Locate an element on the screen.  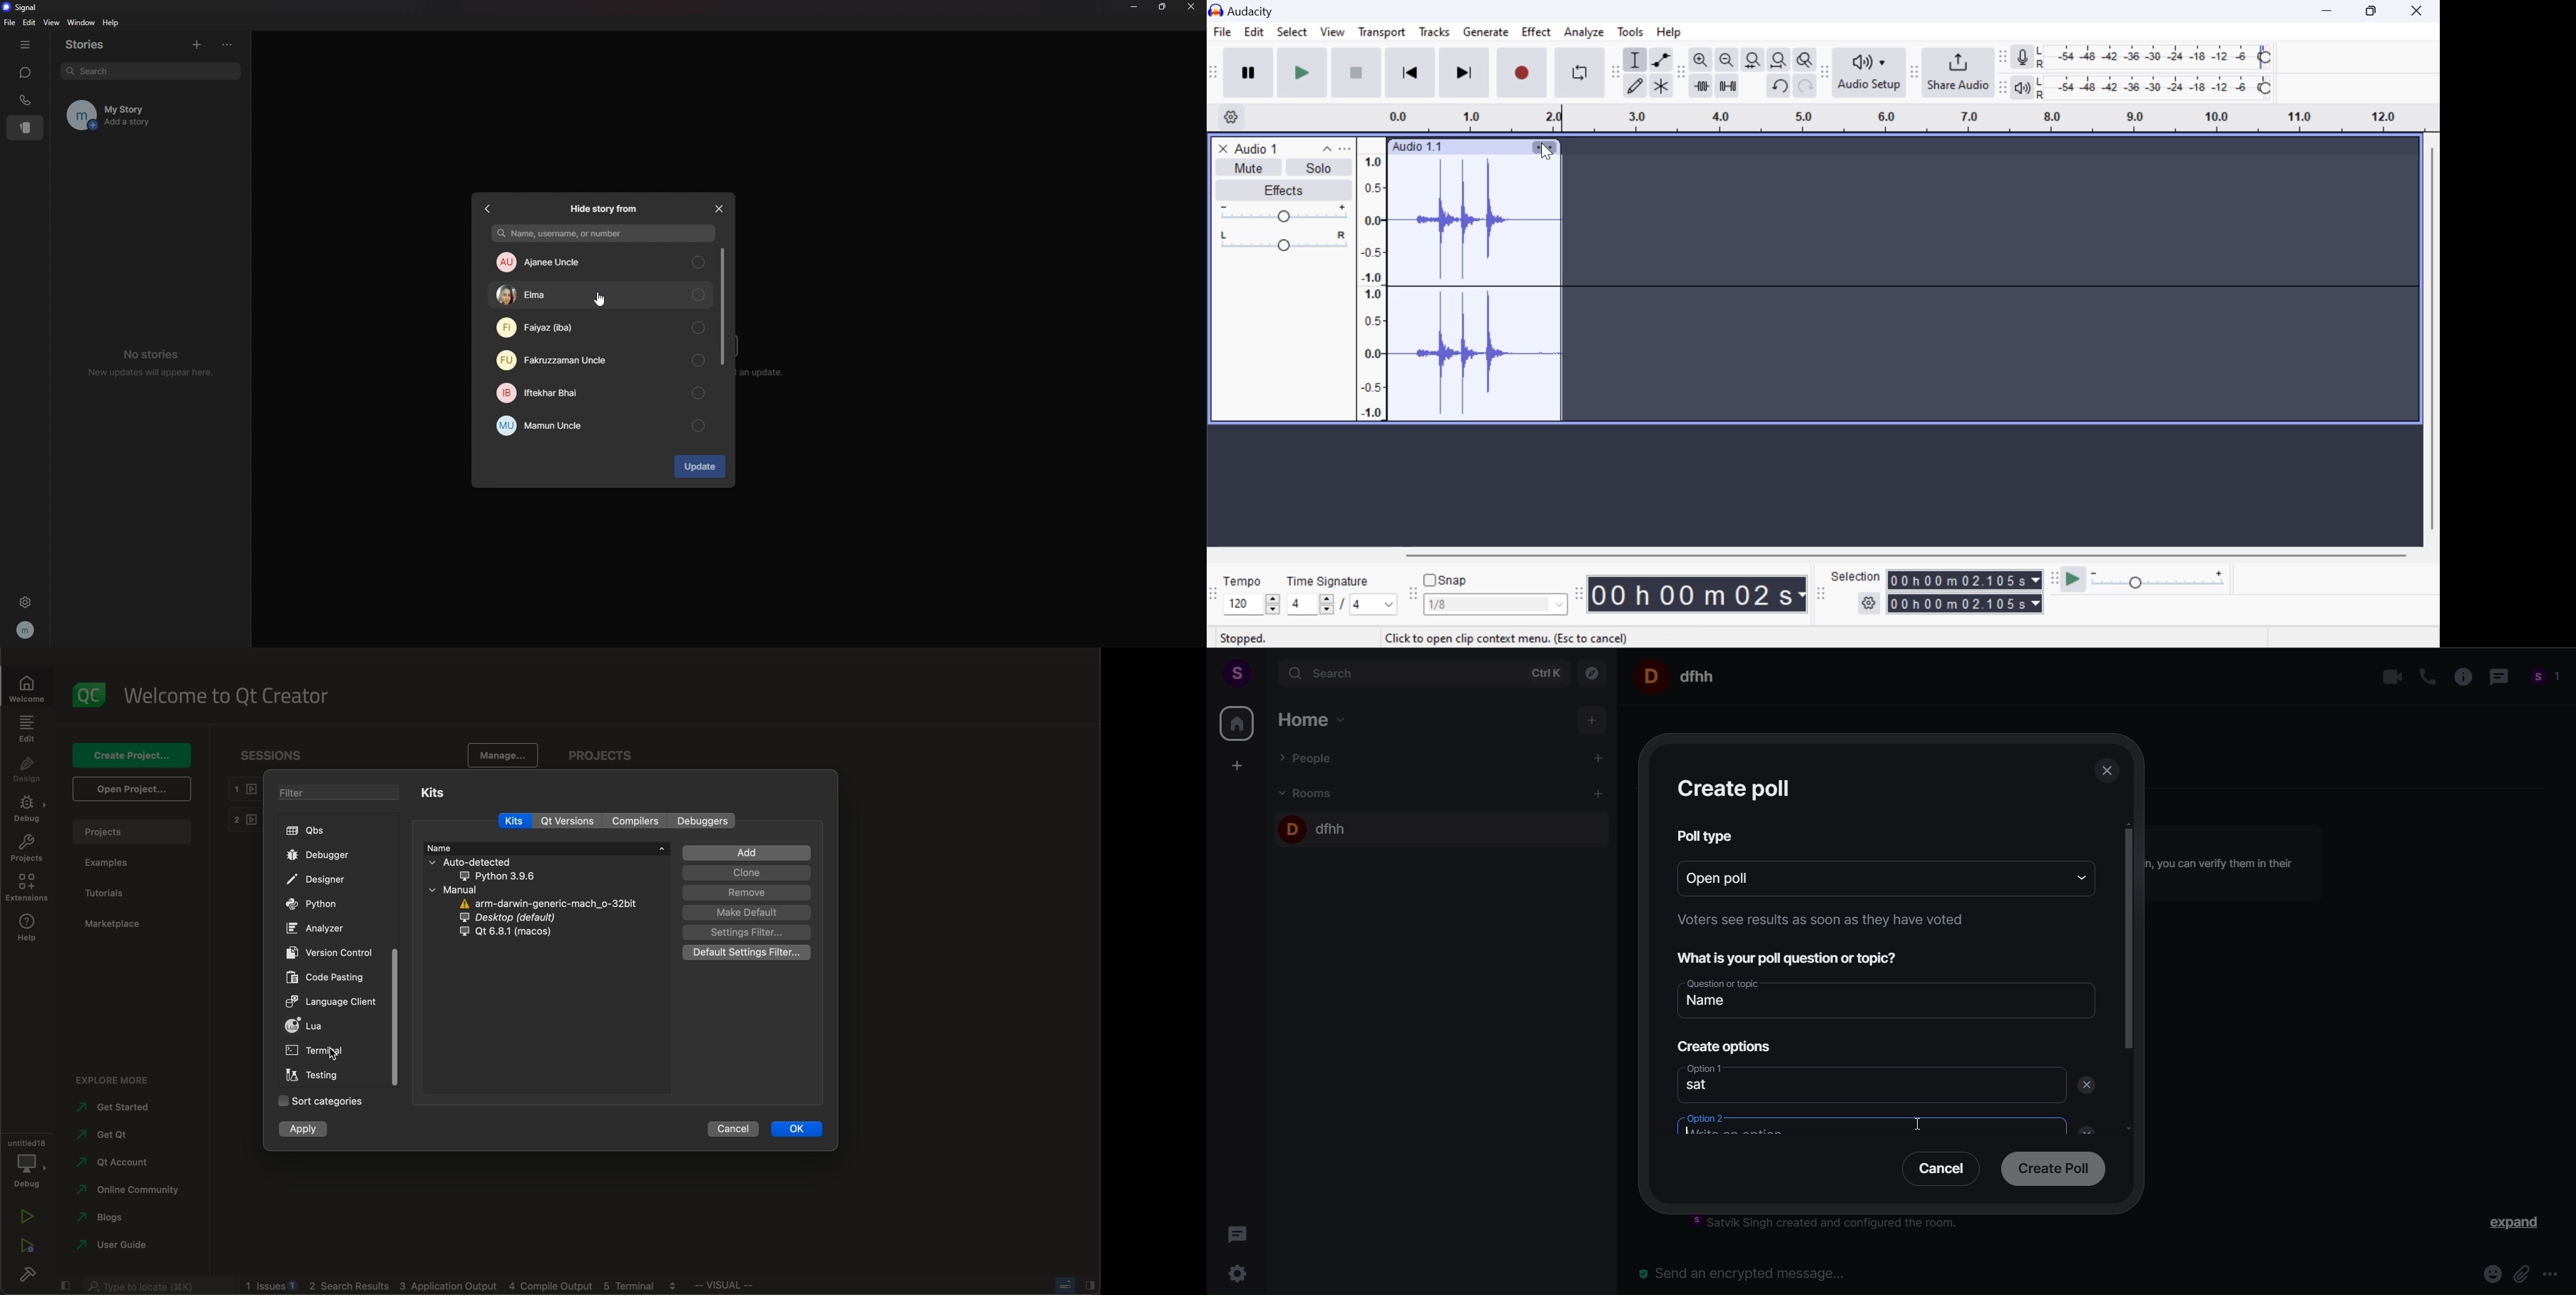
stories is located at coordinates (26, 128).